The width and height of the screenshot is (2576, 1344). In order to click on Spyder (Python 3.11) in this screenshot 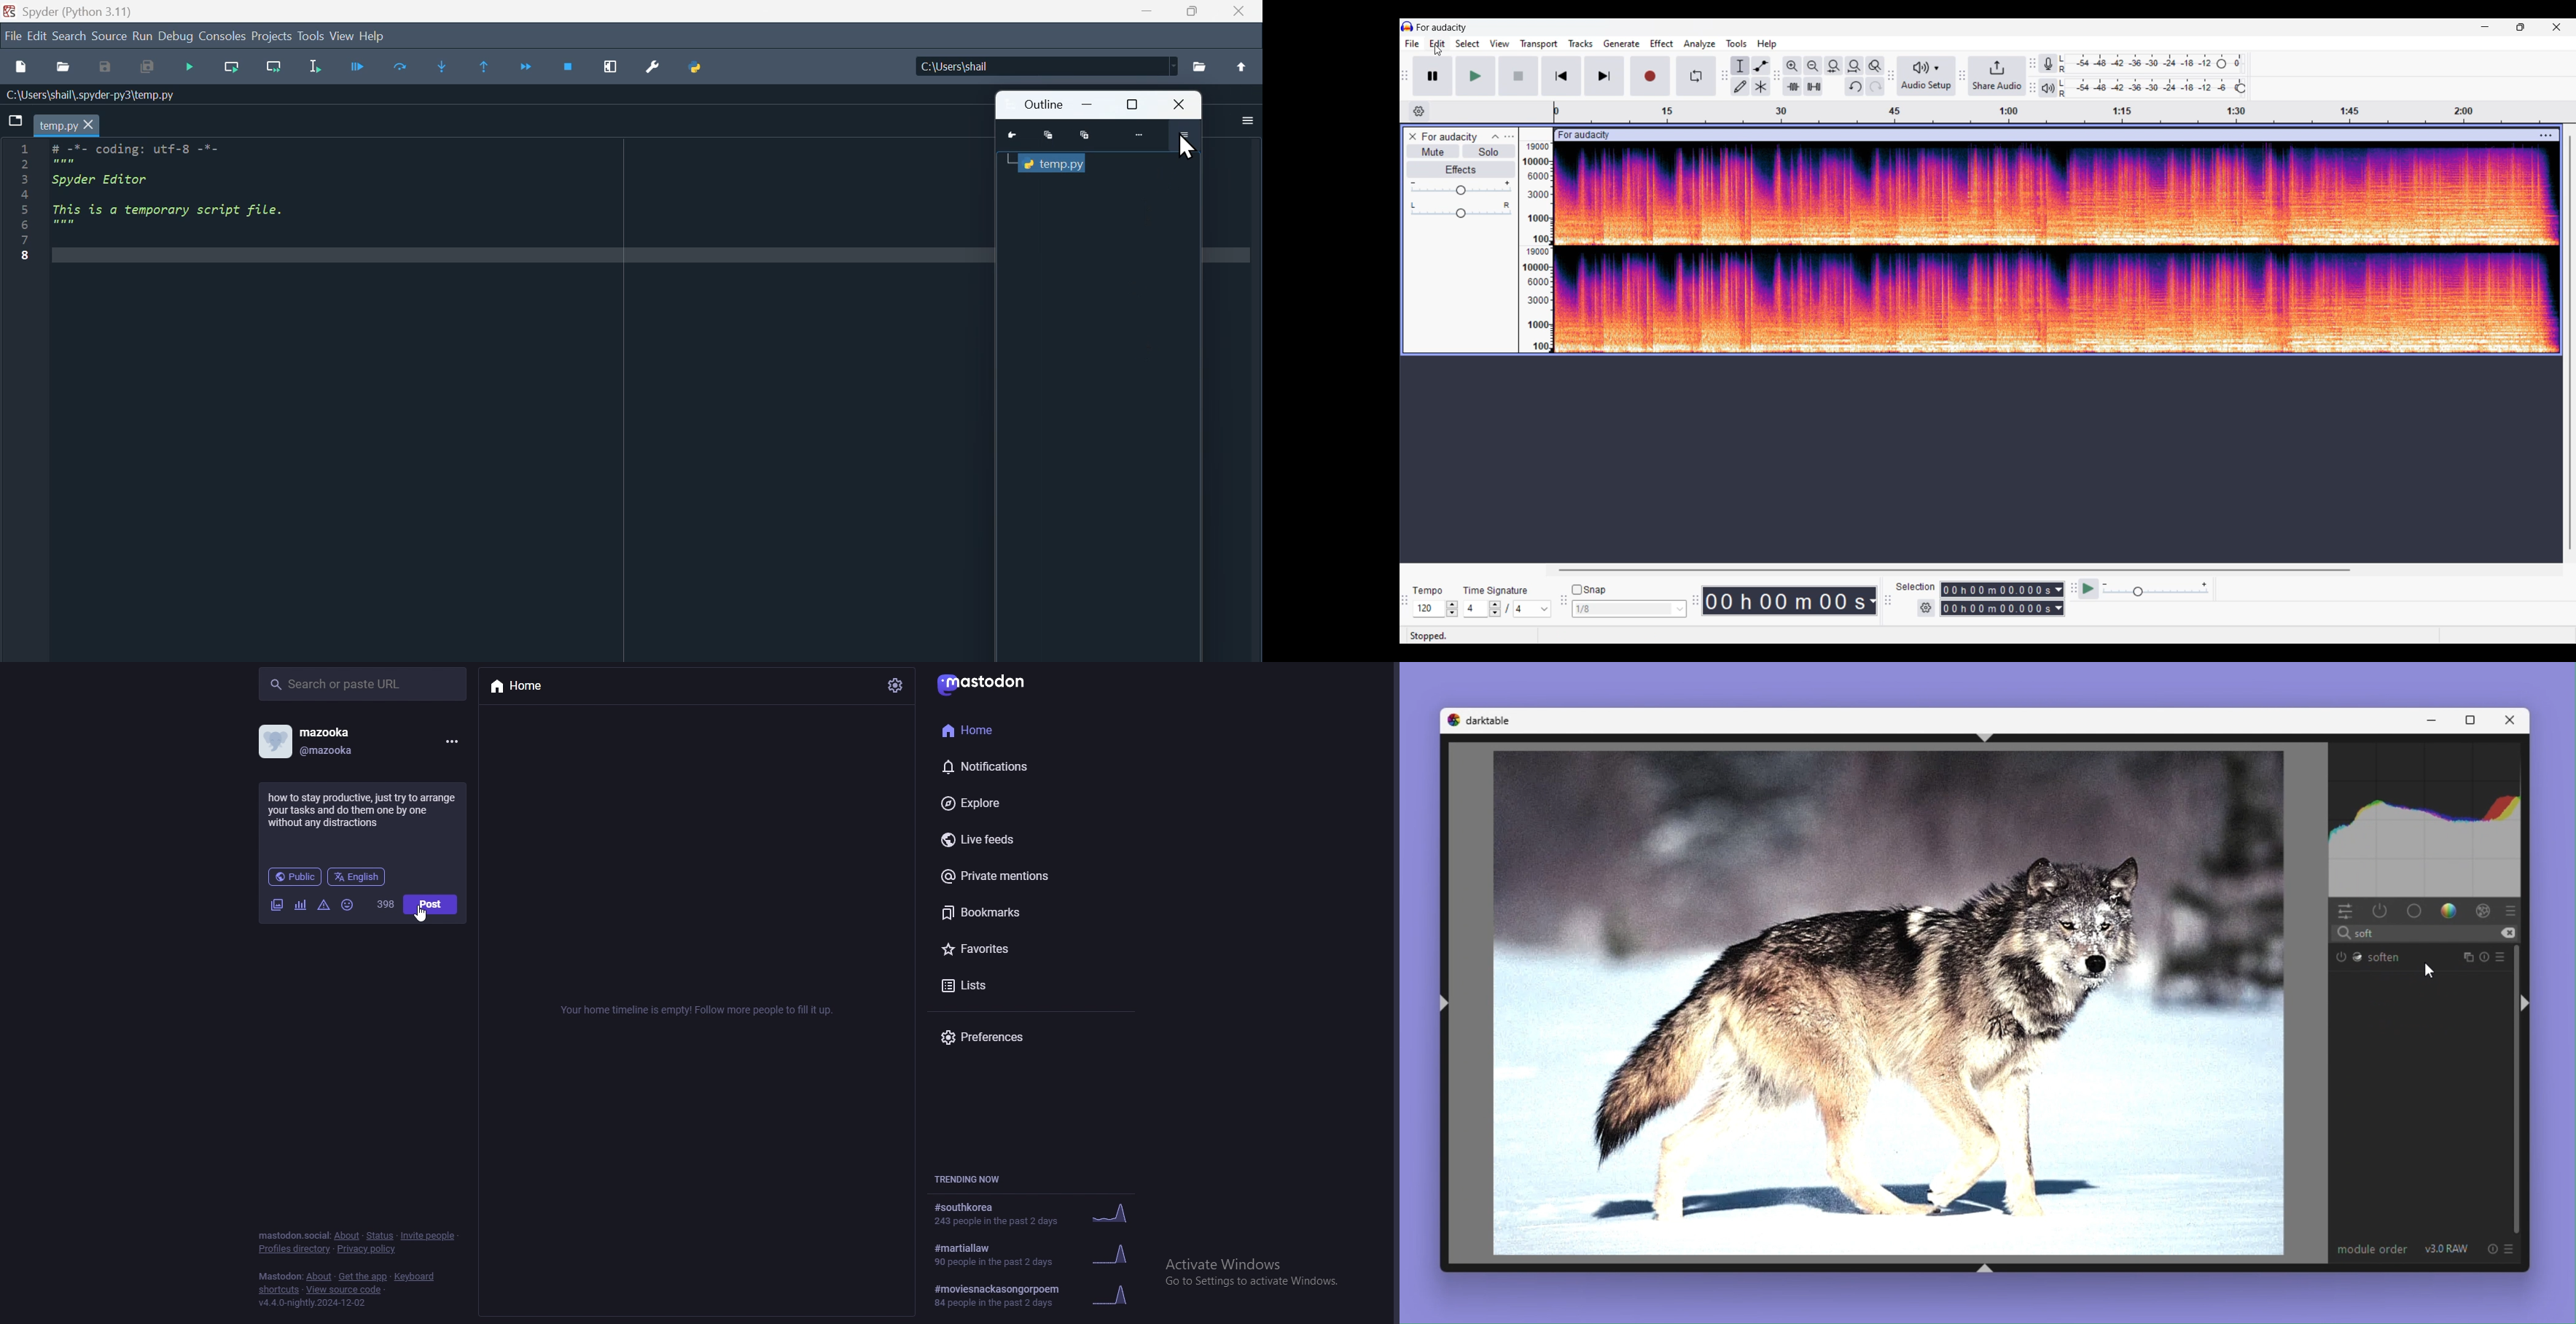, I will do `click(83, 11)`.